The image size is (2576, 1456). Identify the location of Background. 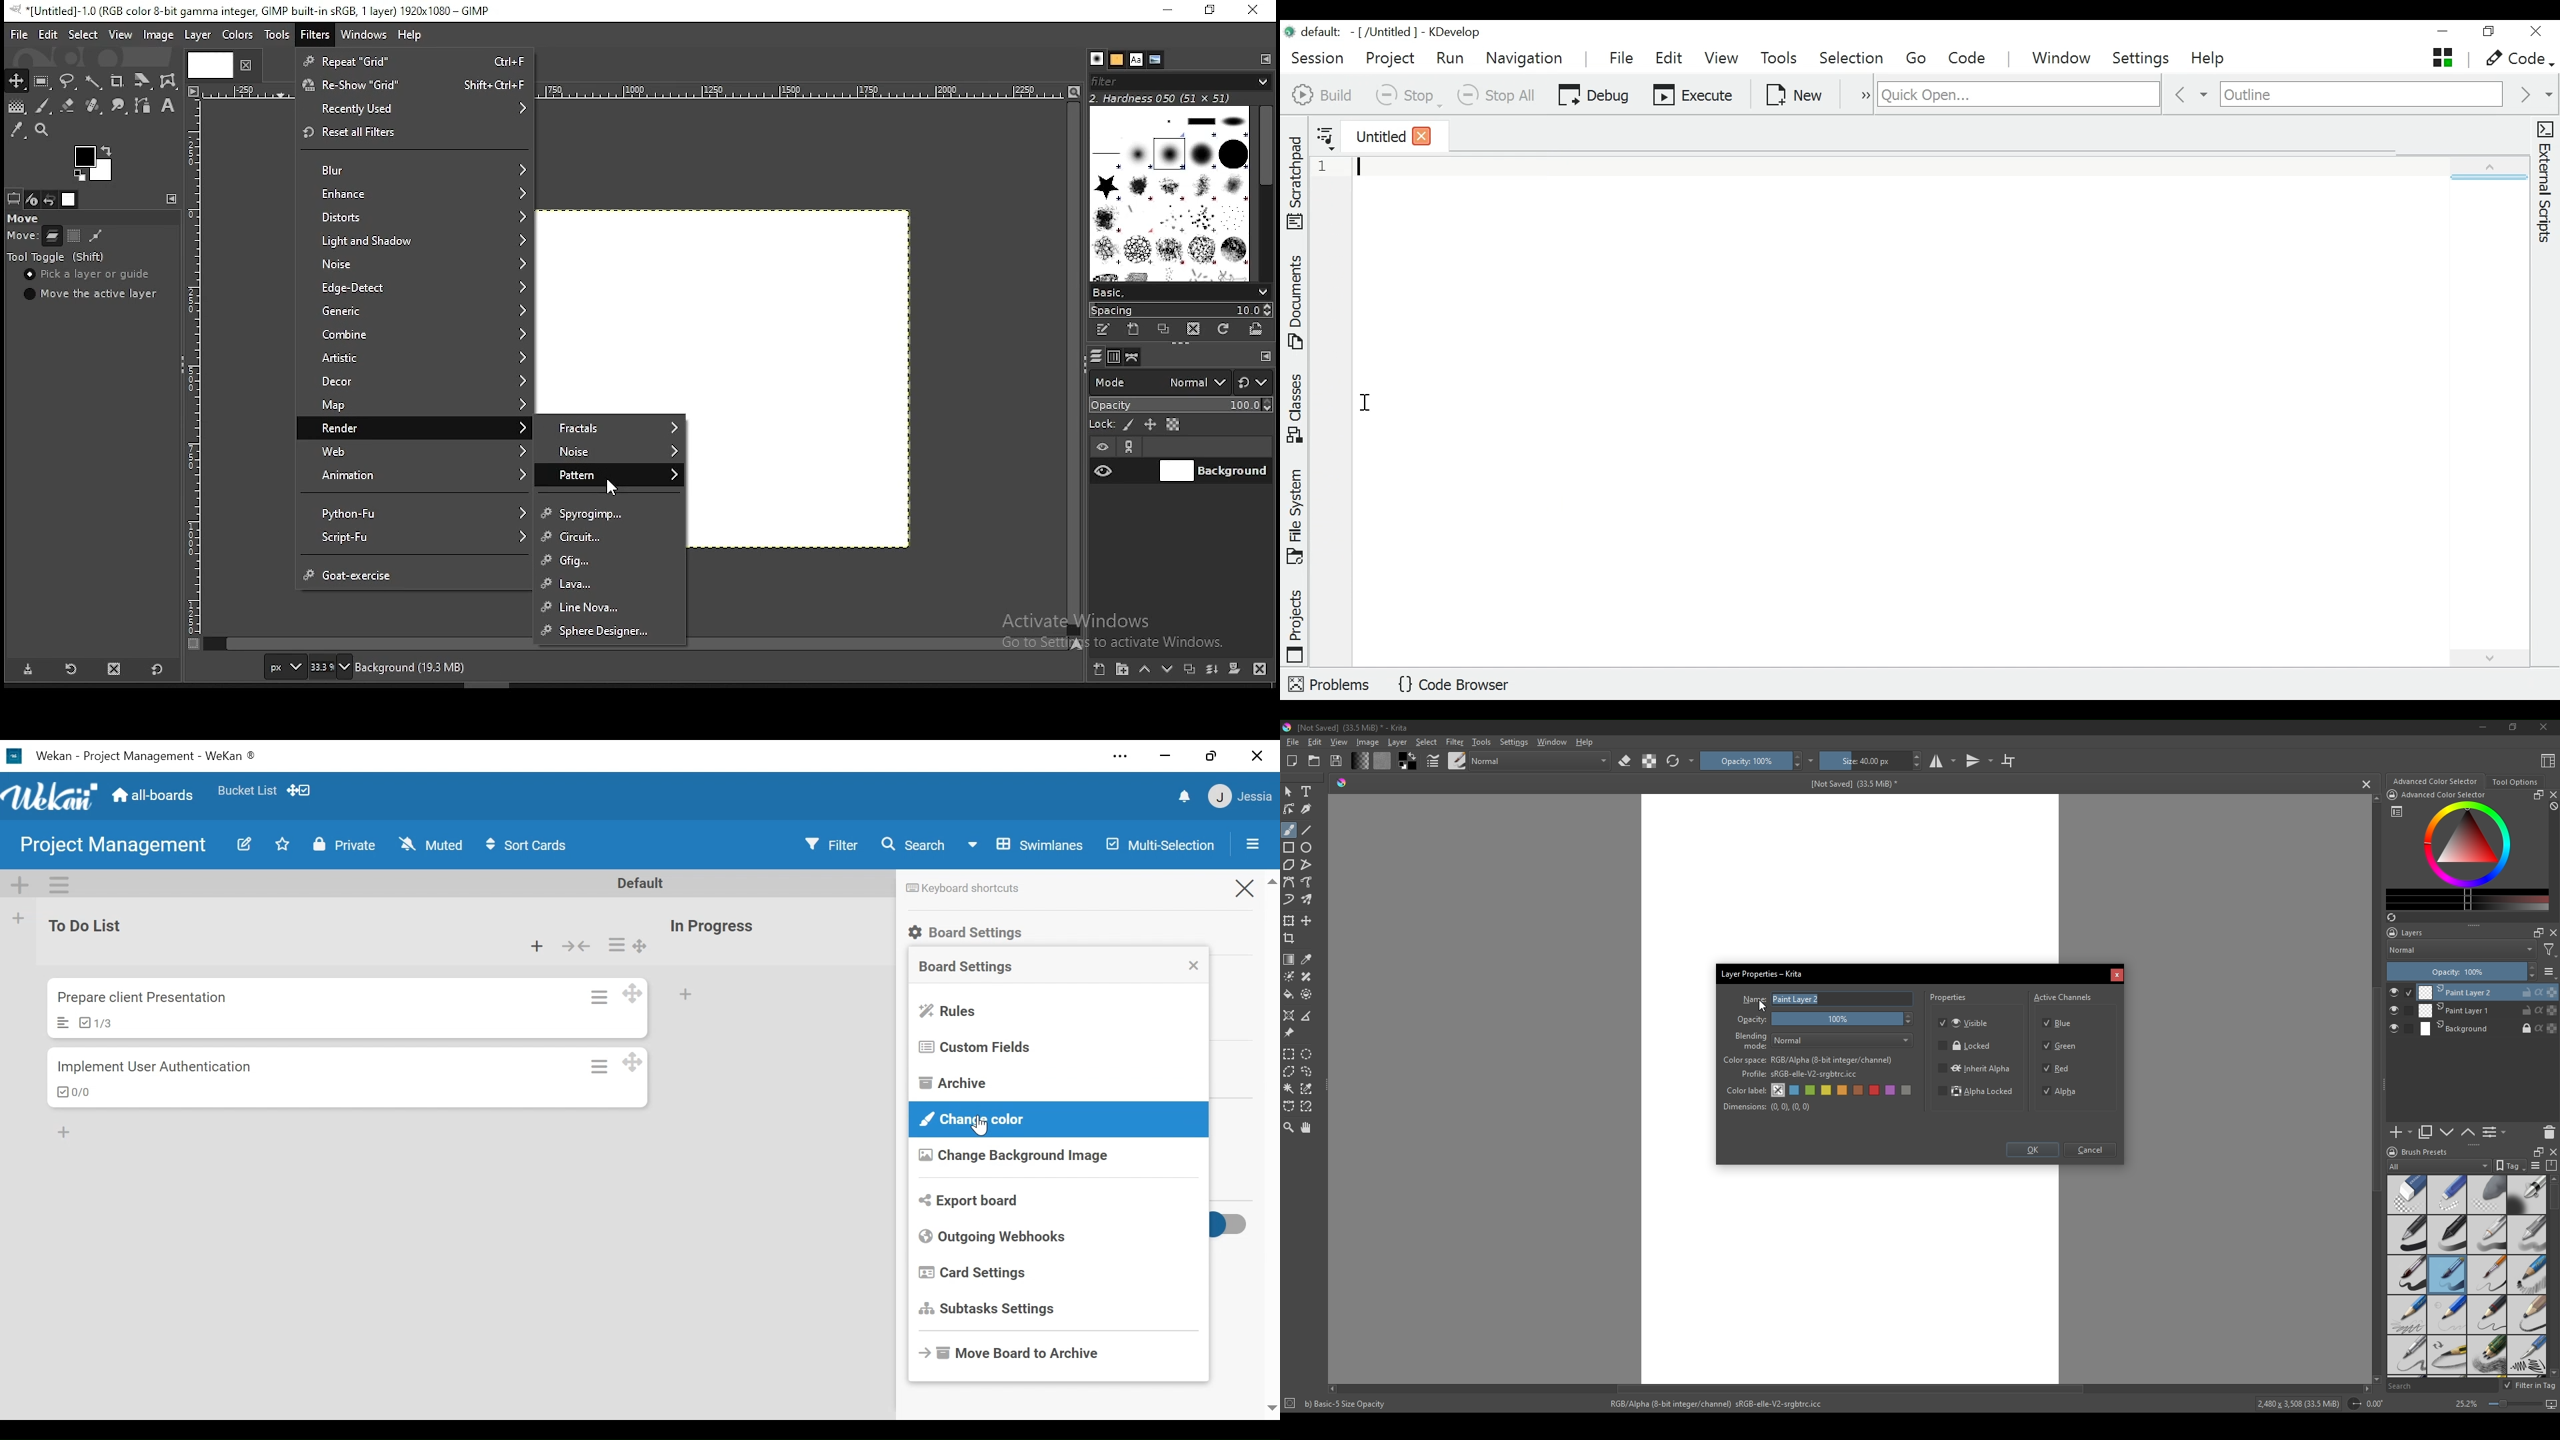
(2489, 1029).